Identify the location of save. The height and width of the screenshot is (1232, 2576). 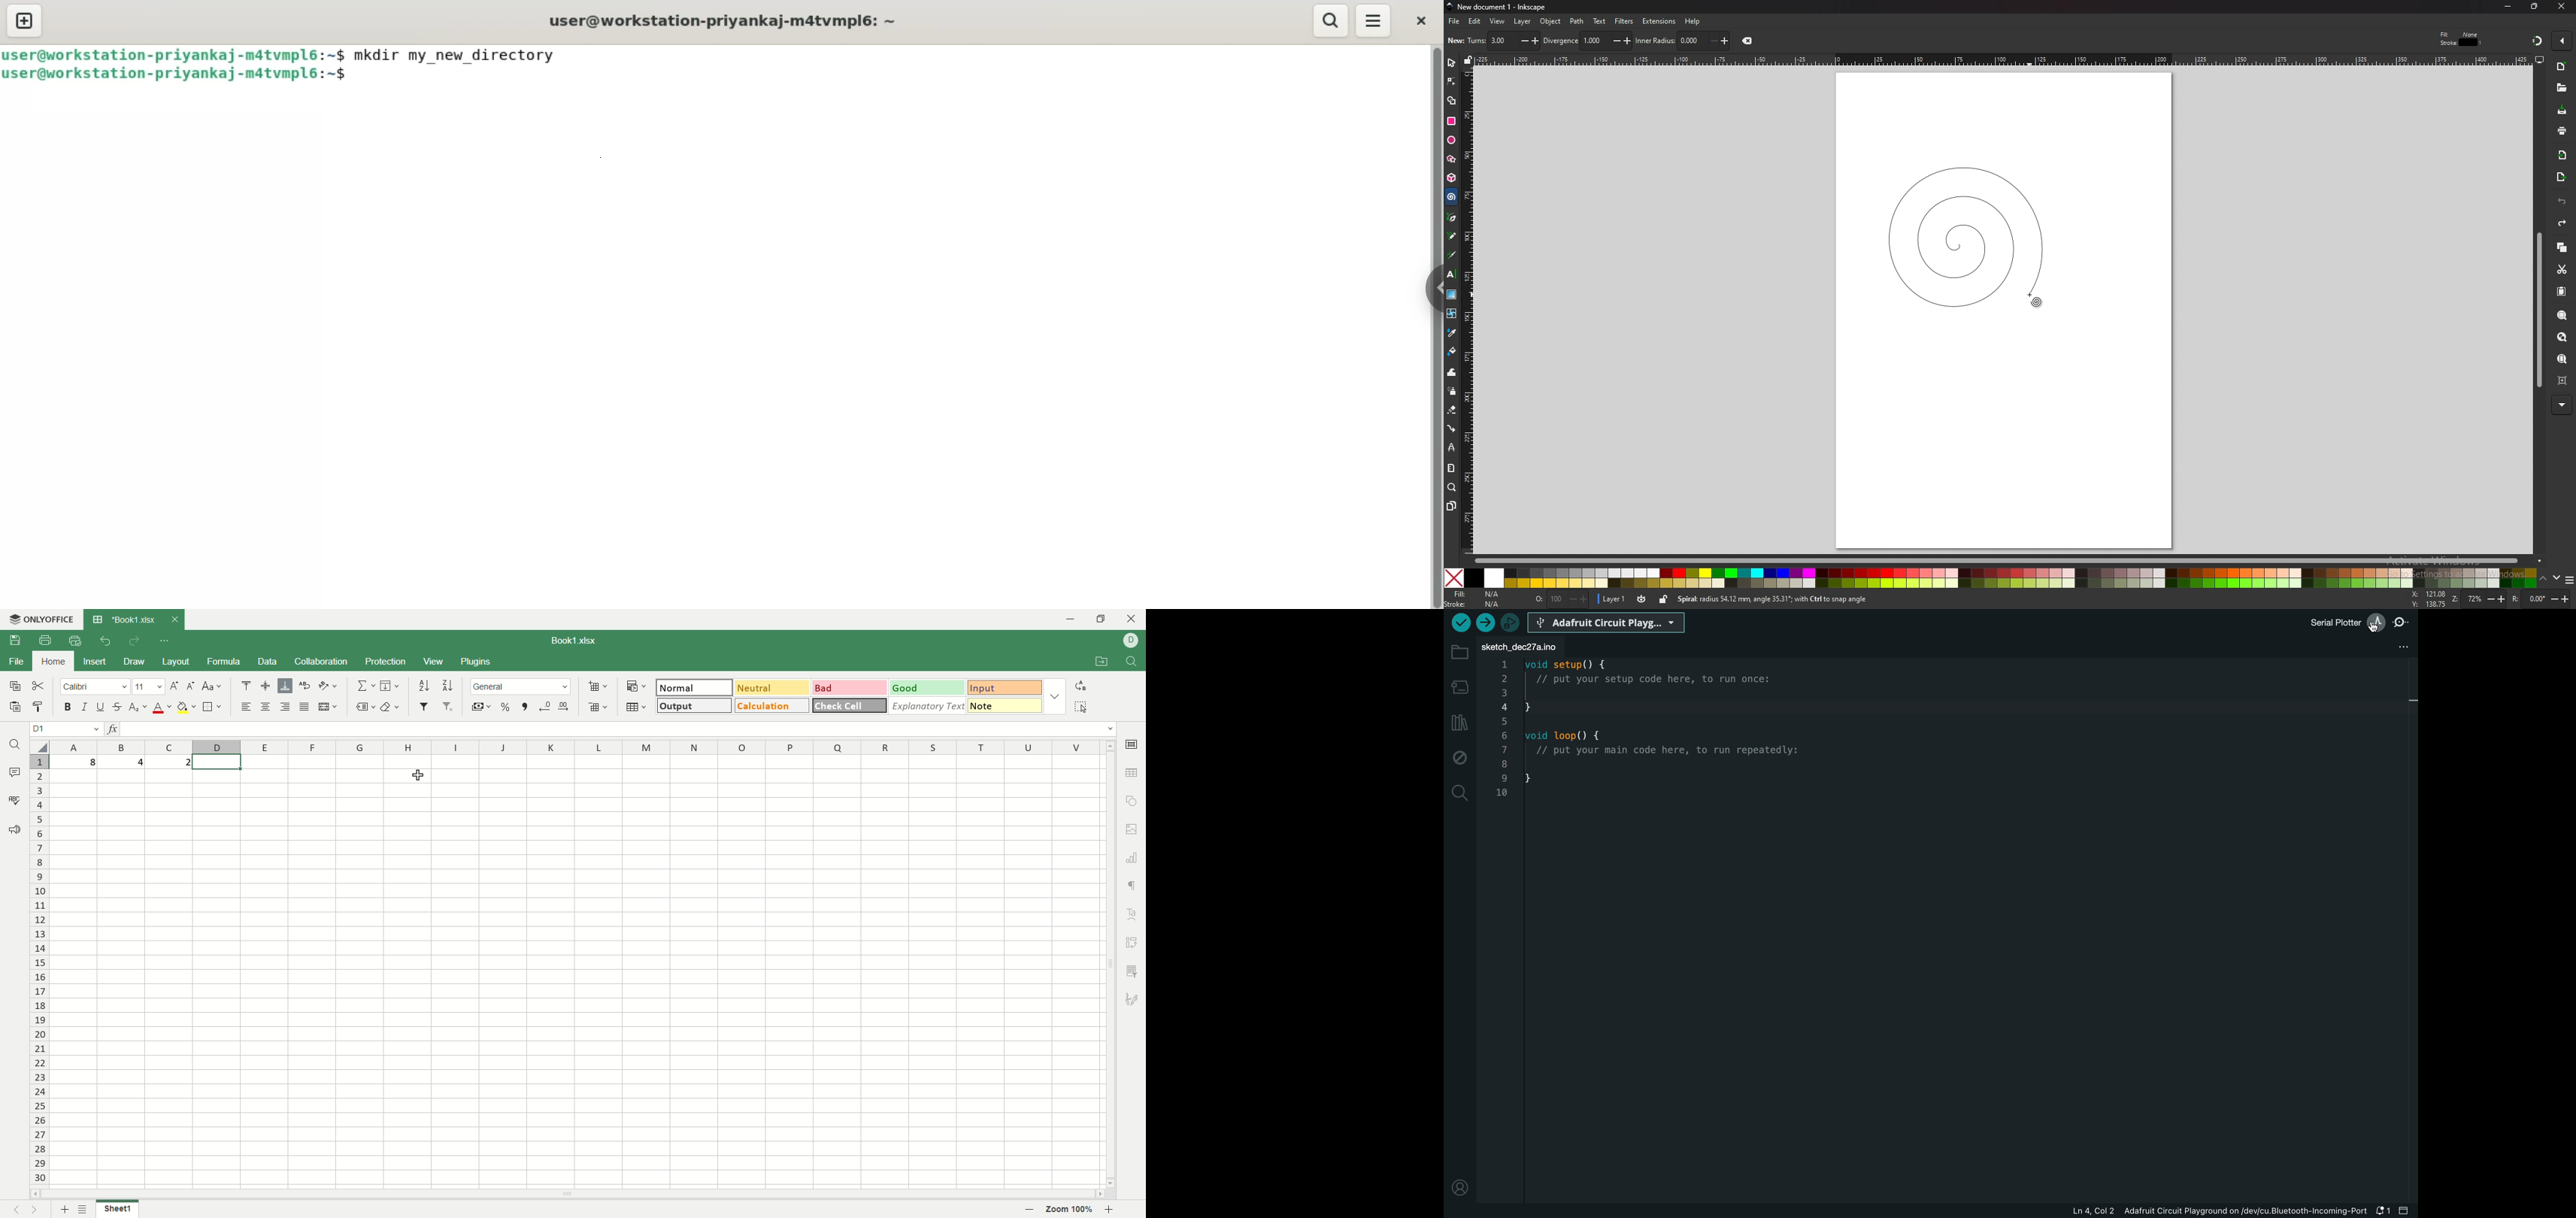
(16, 640).